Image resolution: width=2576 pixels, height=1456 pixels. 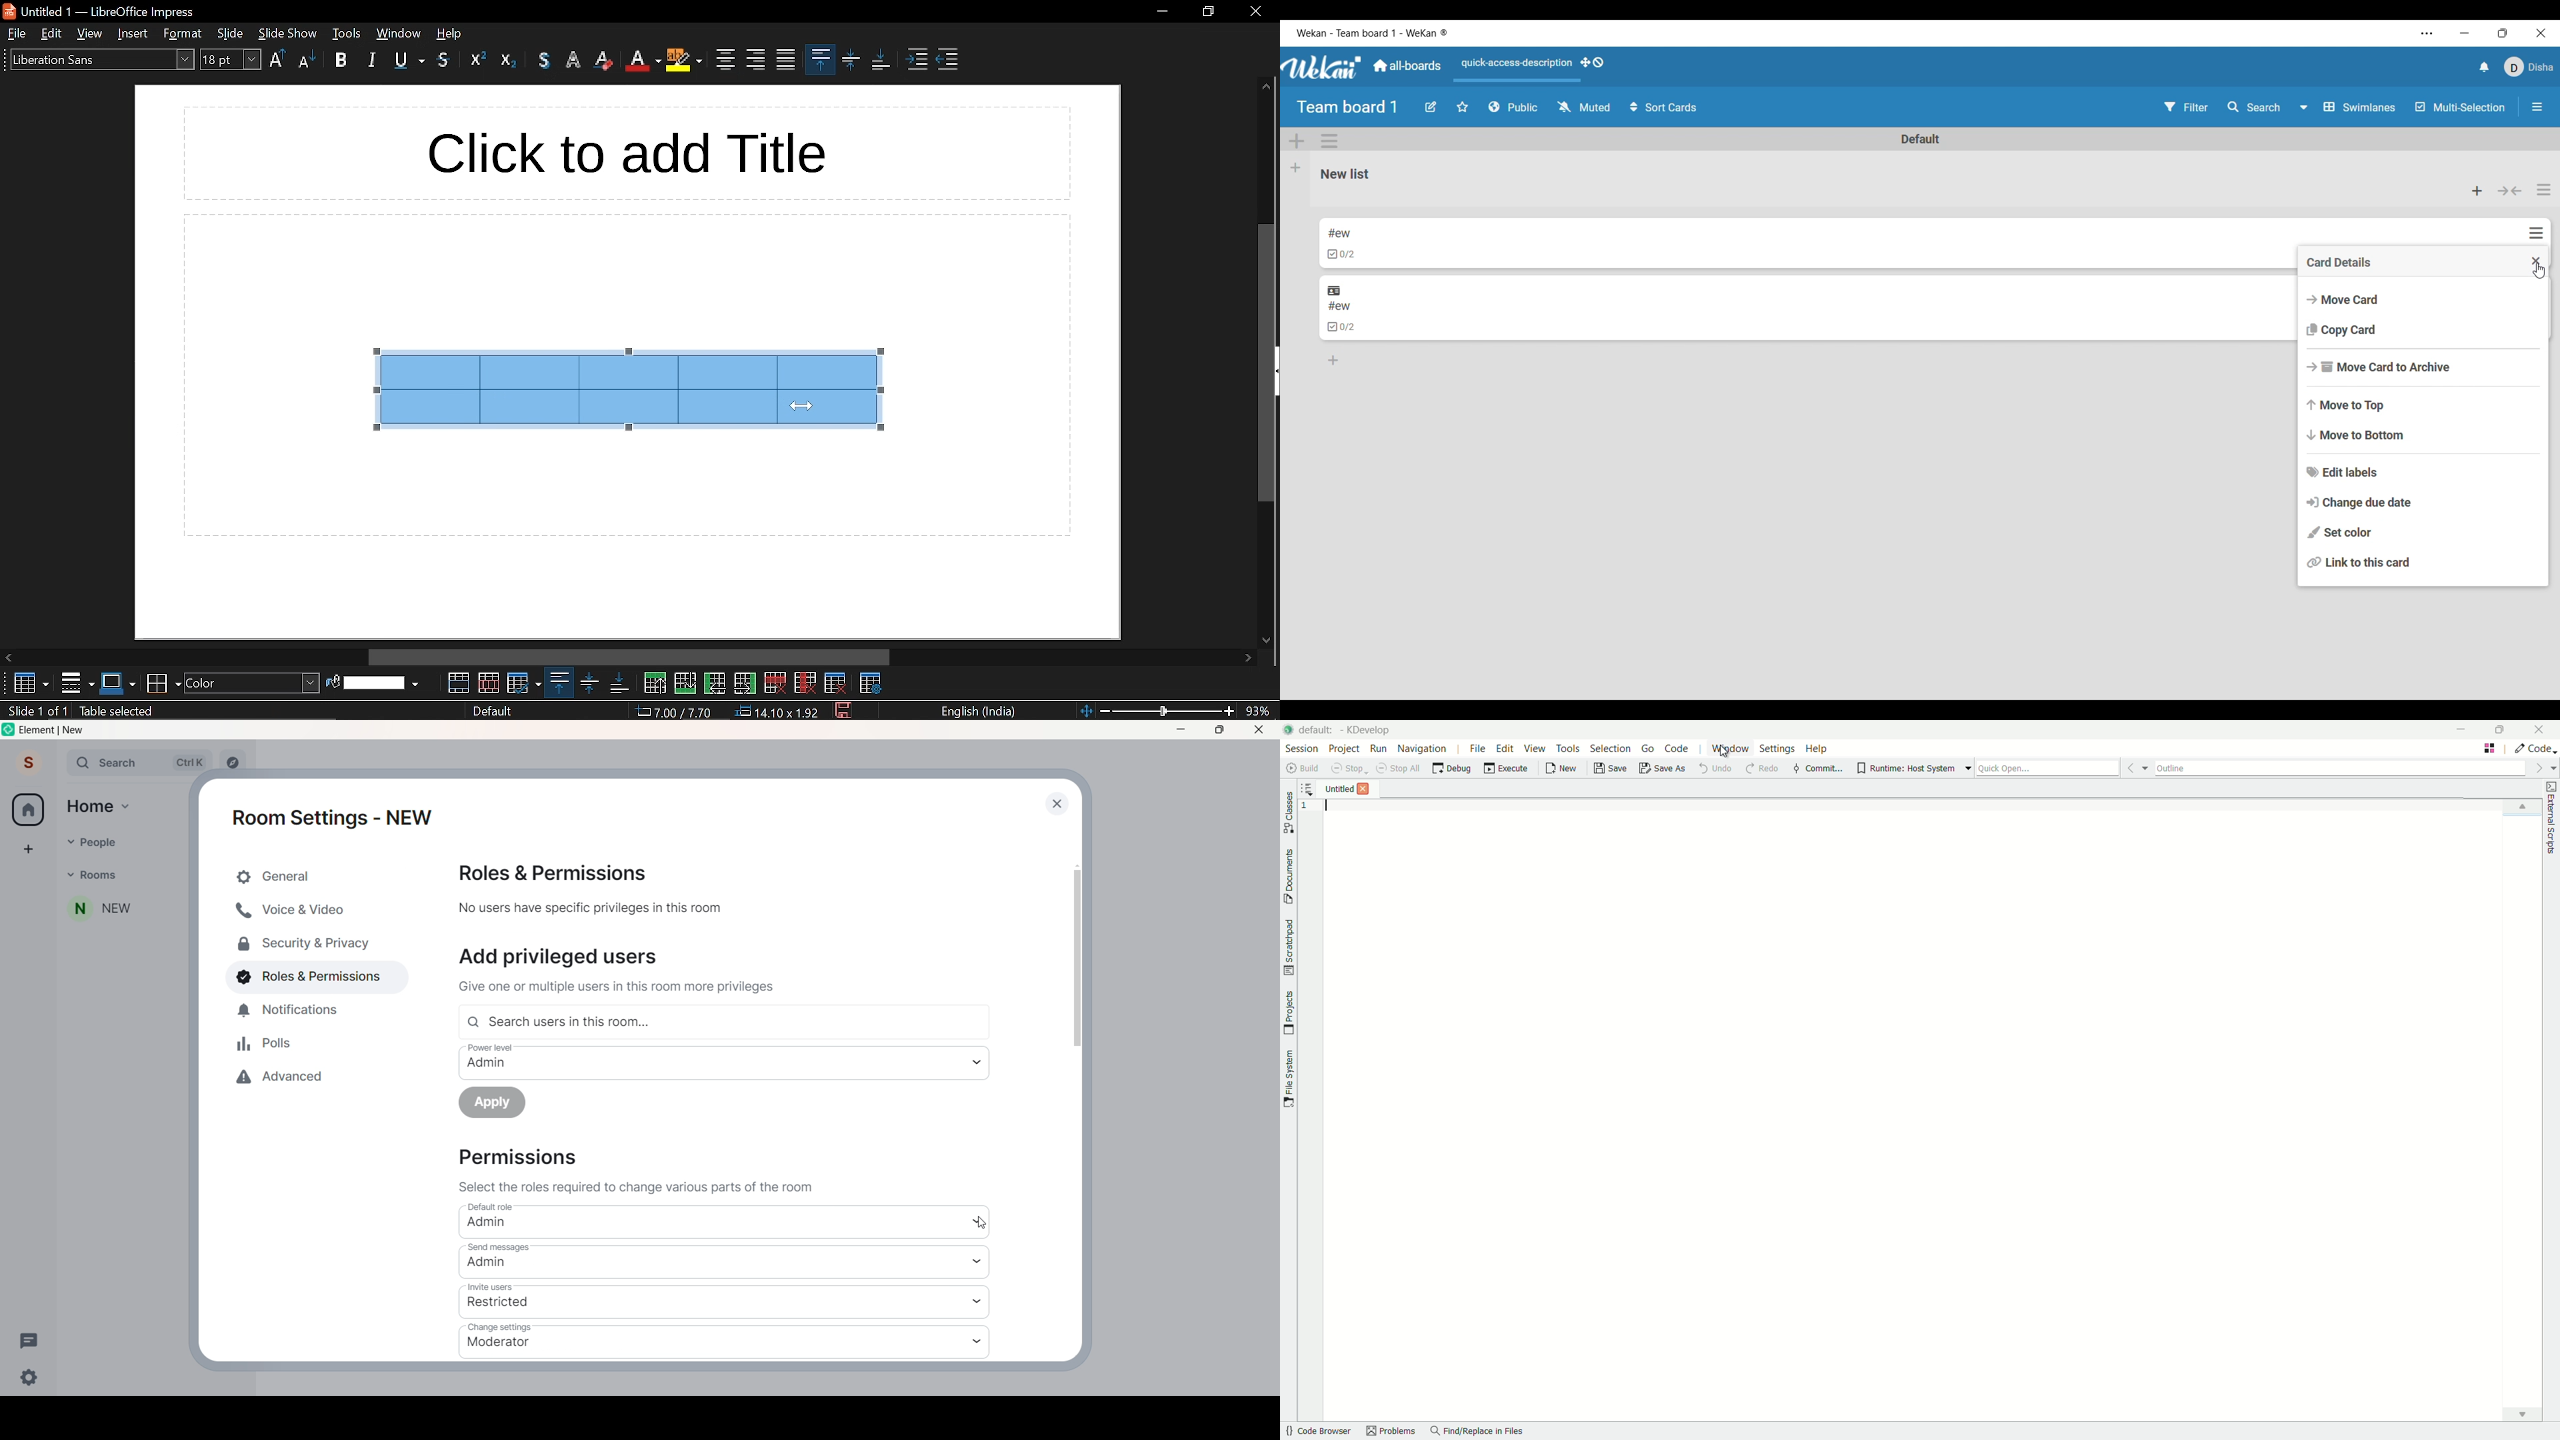 I want to click on default role dropdown, so click(x=979, y=1221).